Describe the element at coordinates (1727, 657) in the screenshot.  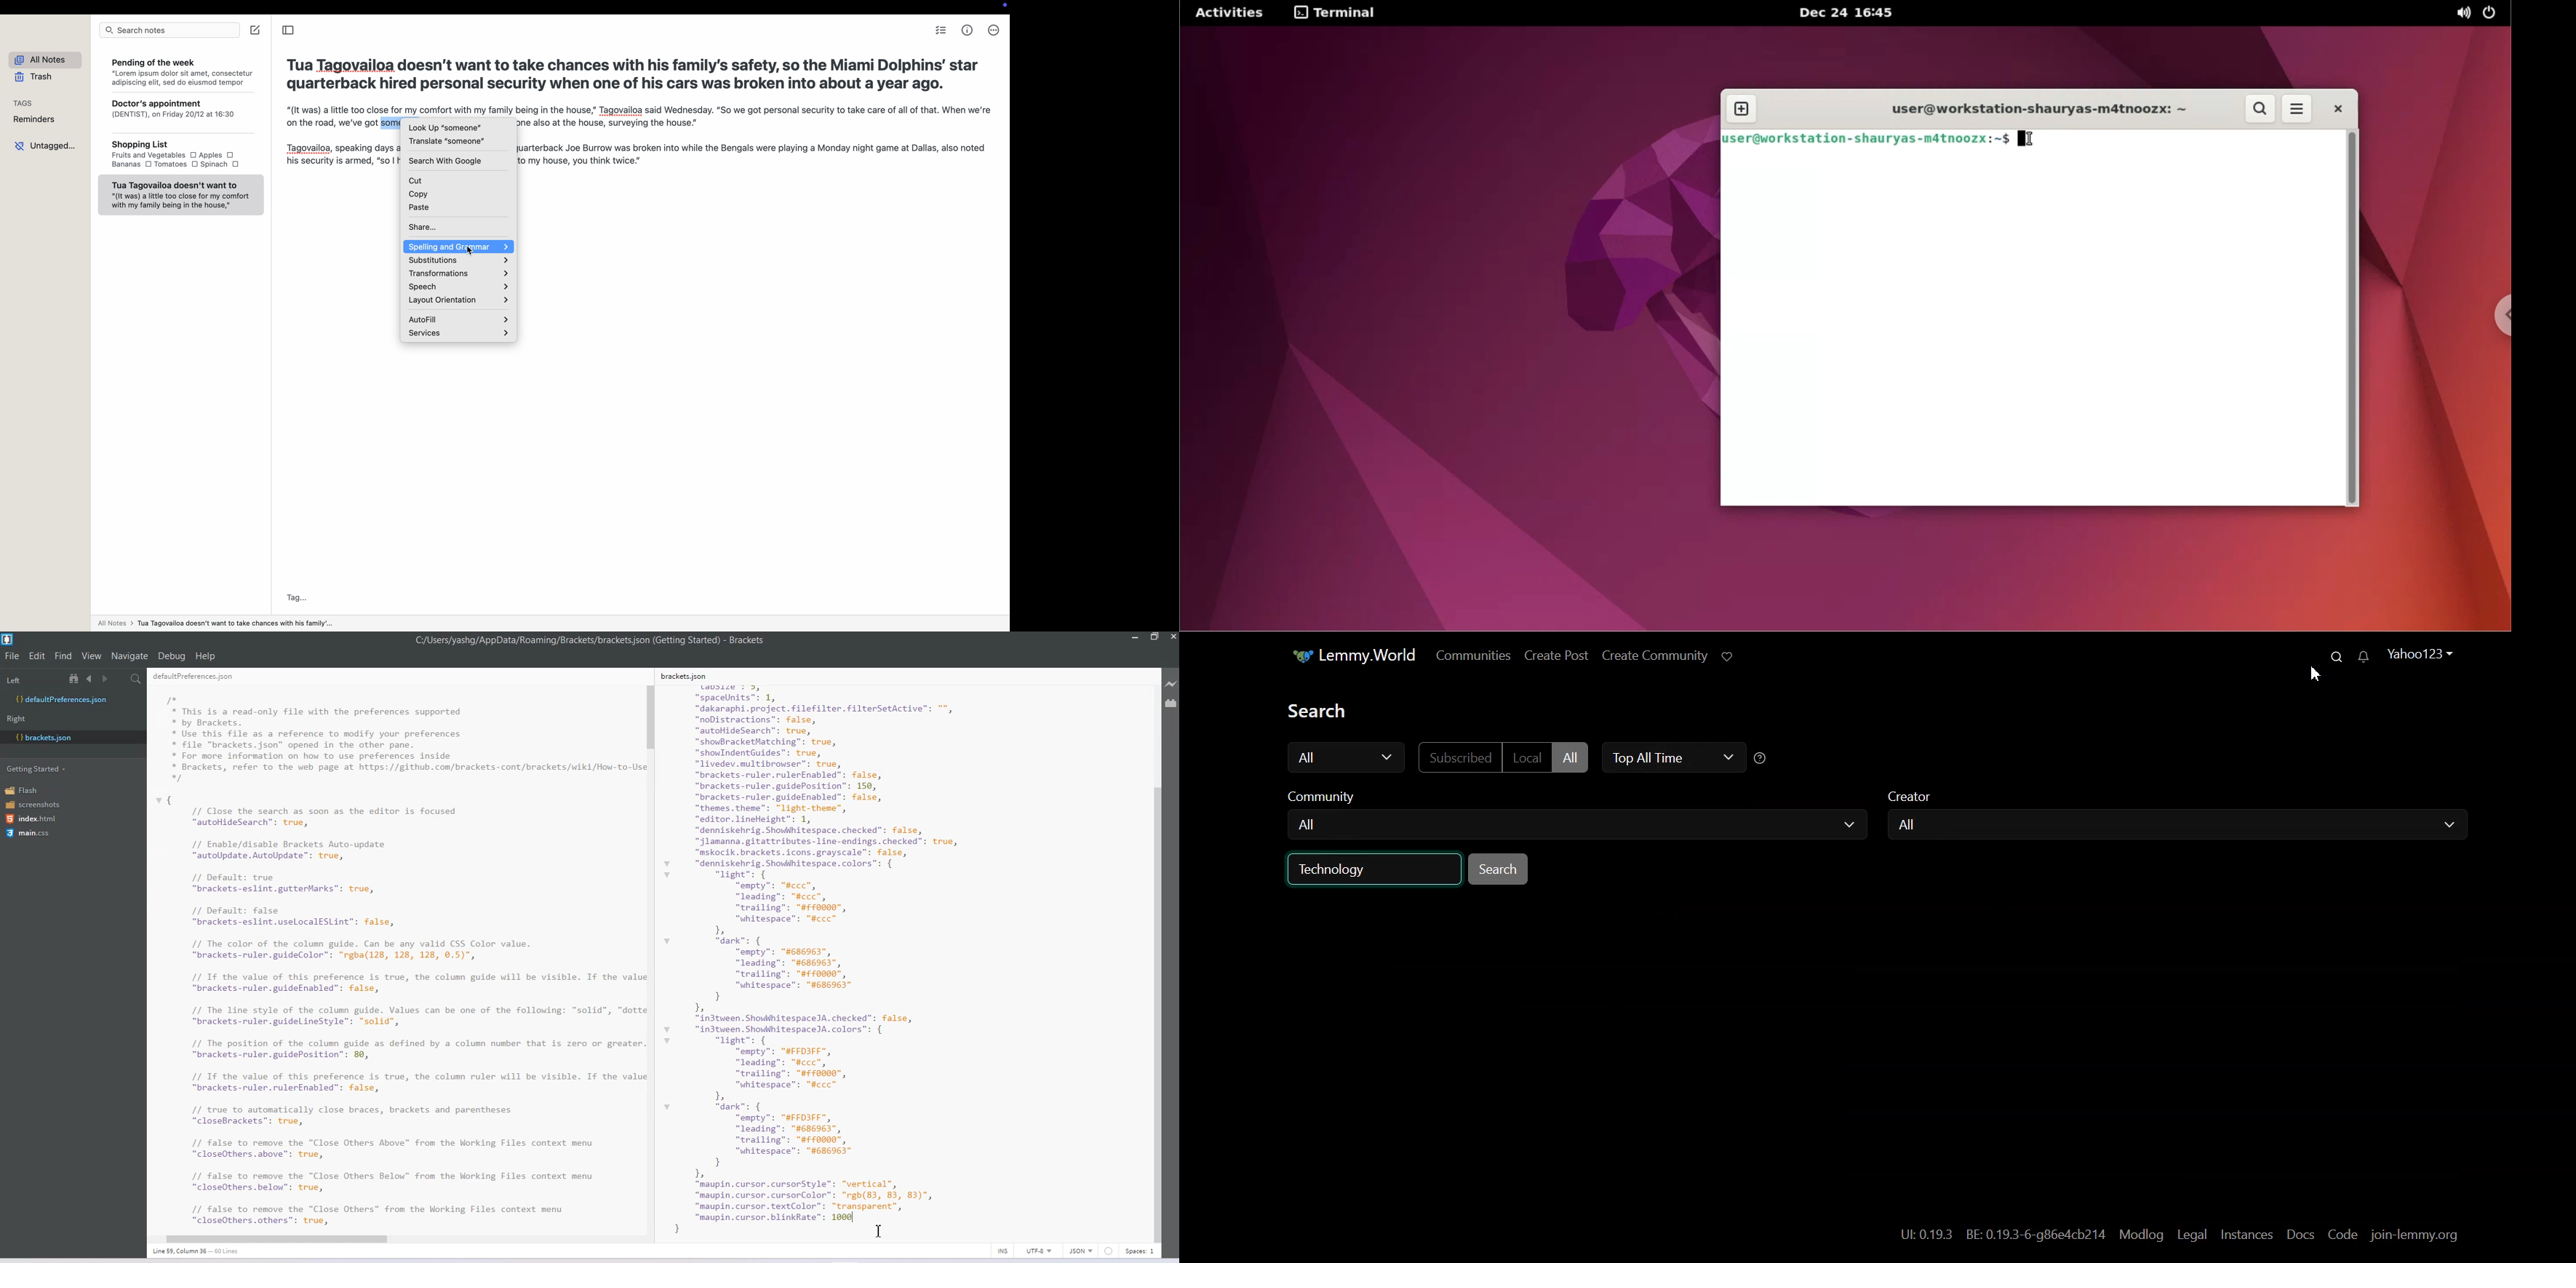
I see `Support Limmy` at that location.